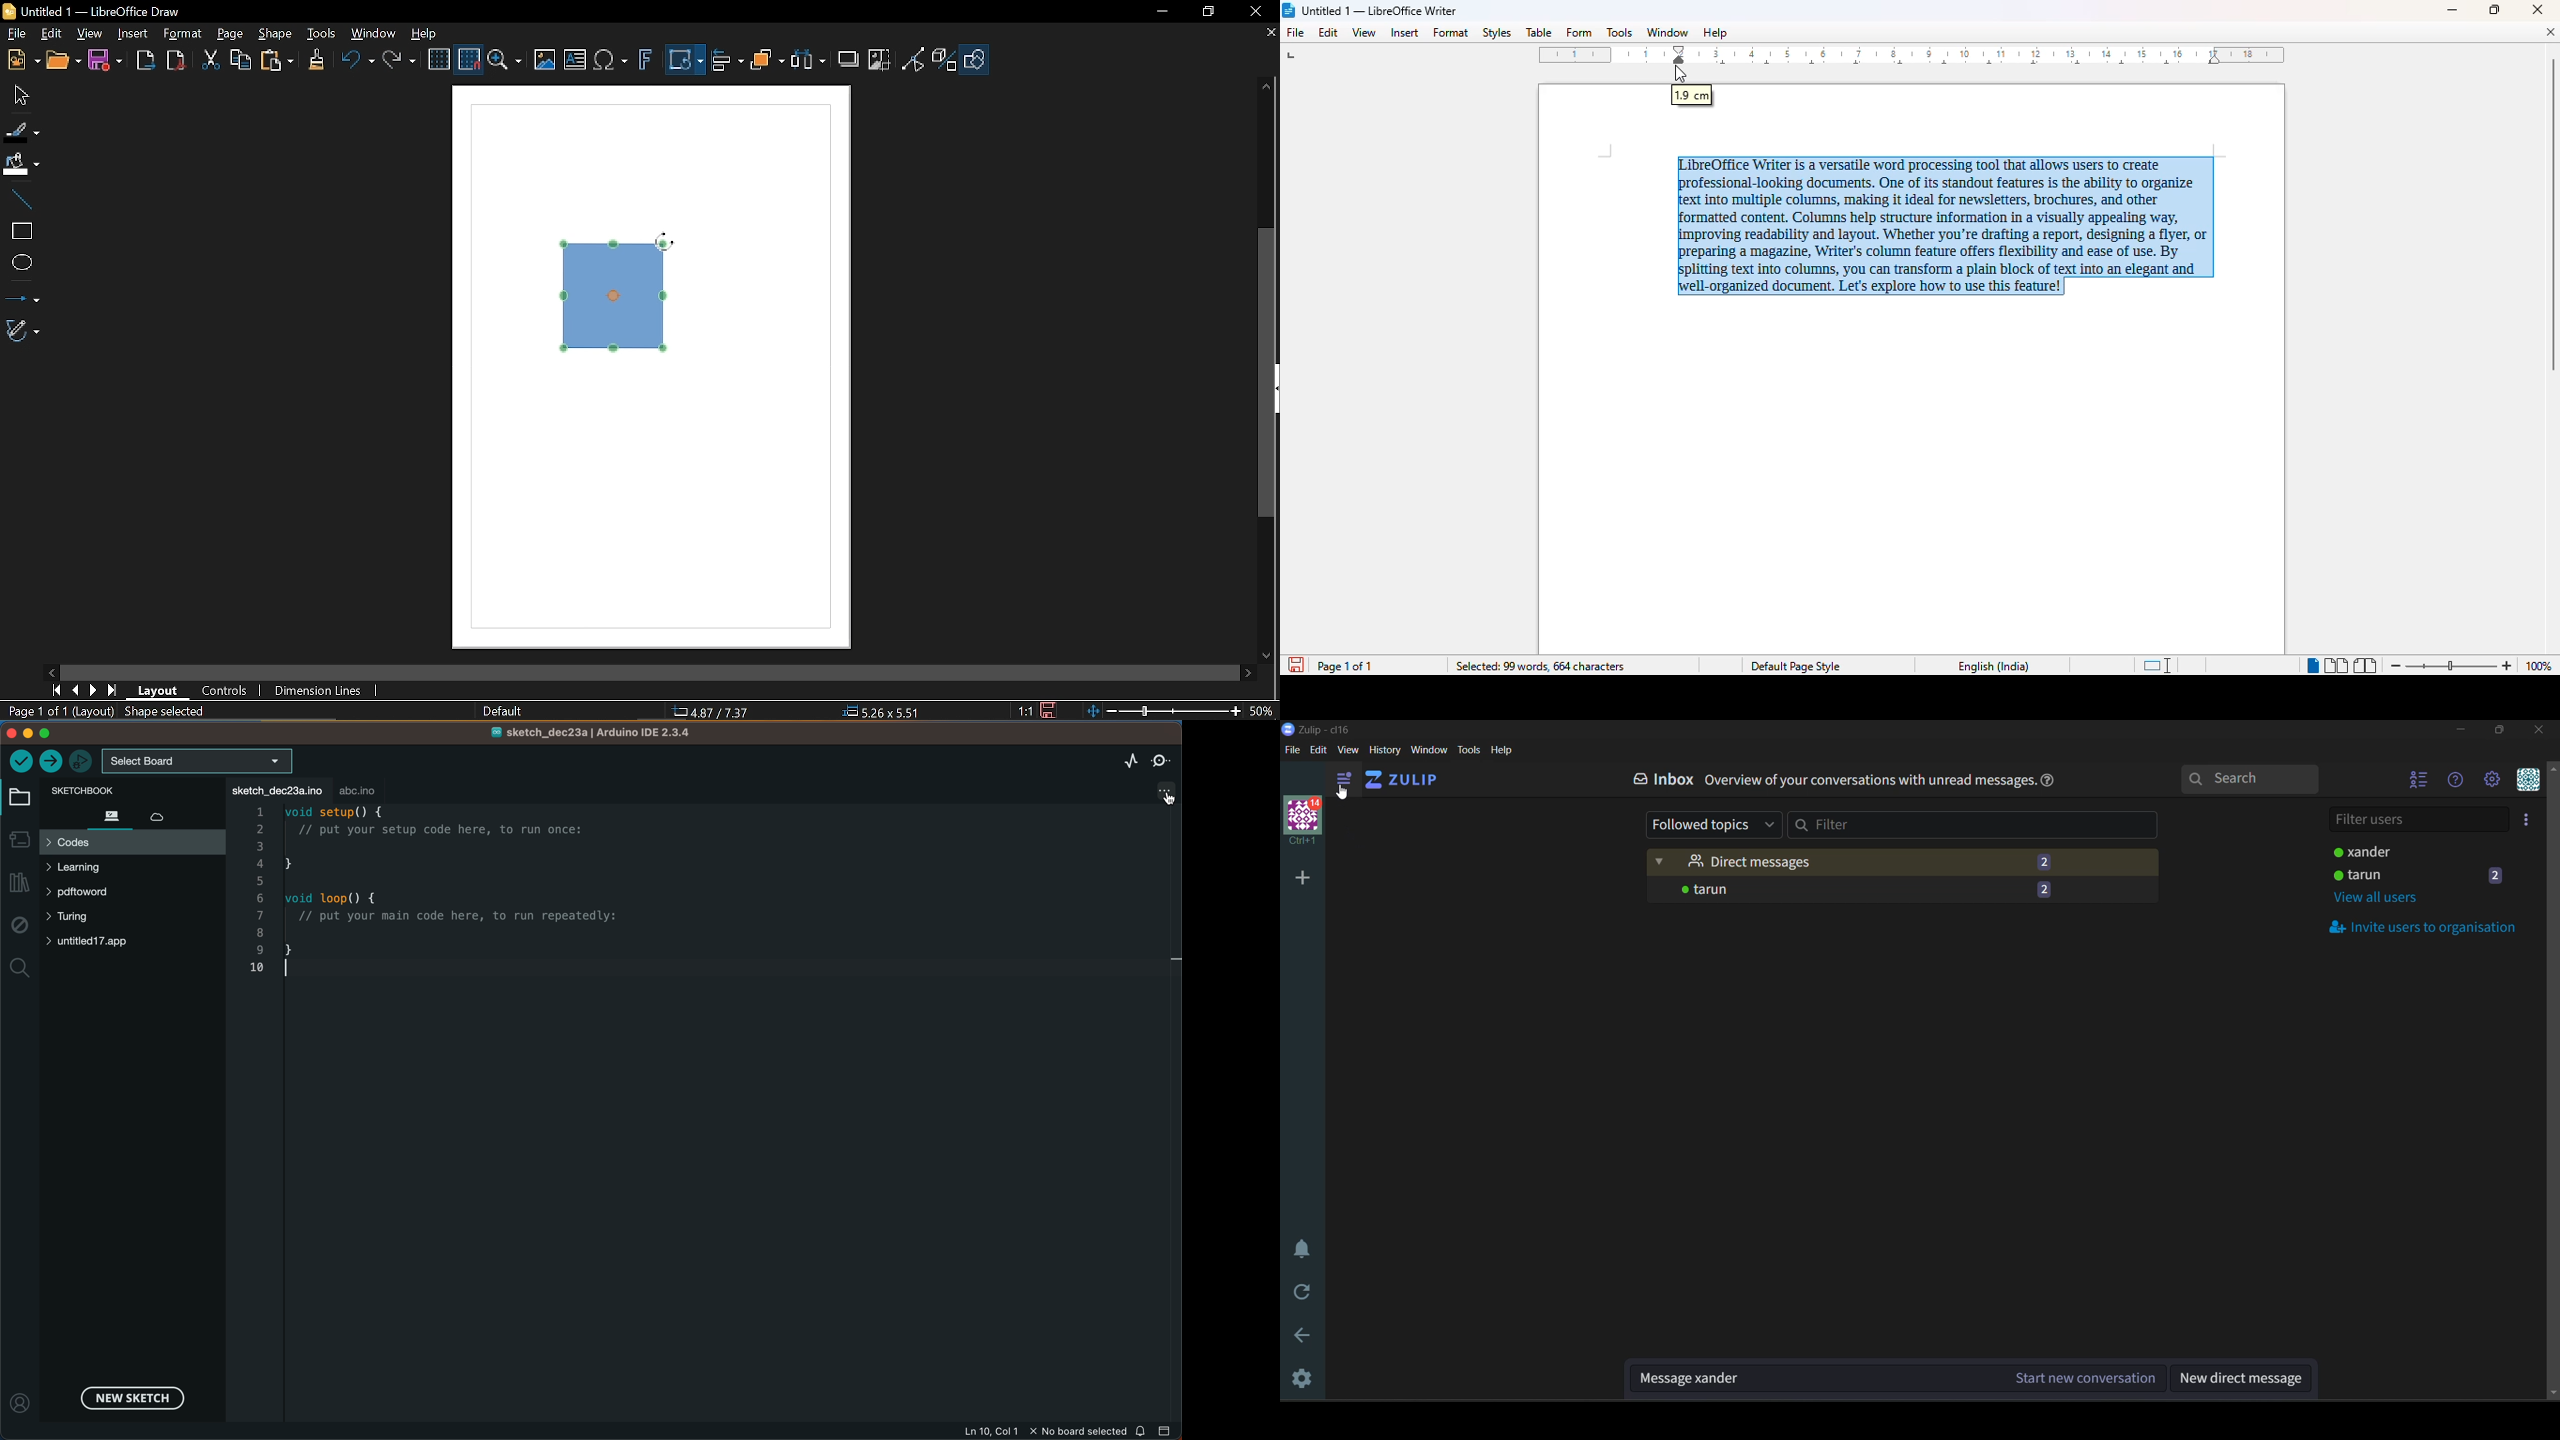 The width and height of the screenshot is (2576, 1456). Describe the element at coordinates (470, 60) in the screenshot. I see `Snap to grid` at that location.